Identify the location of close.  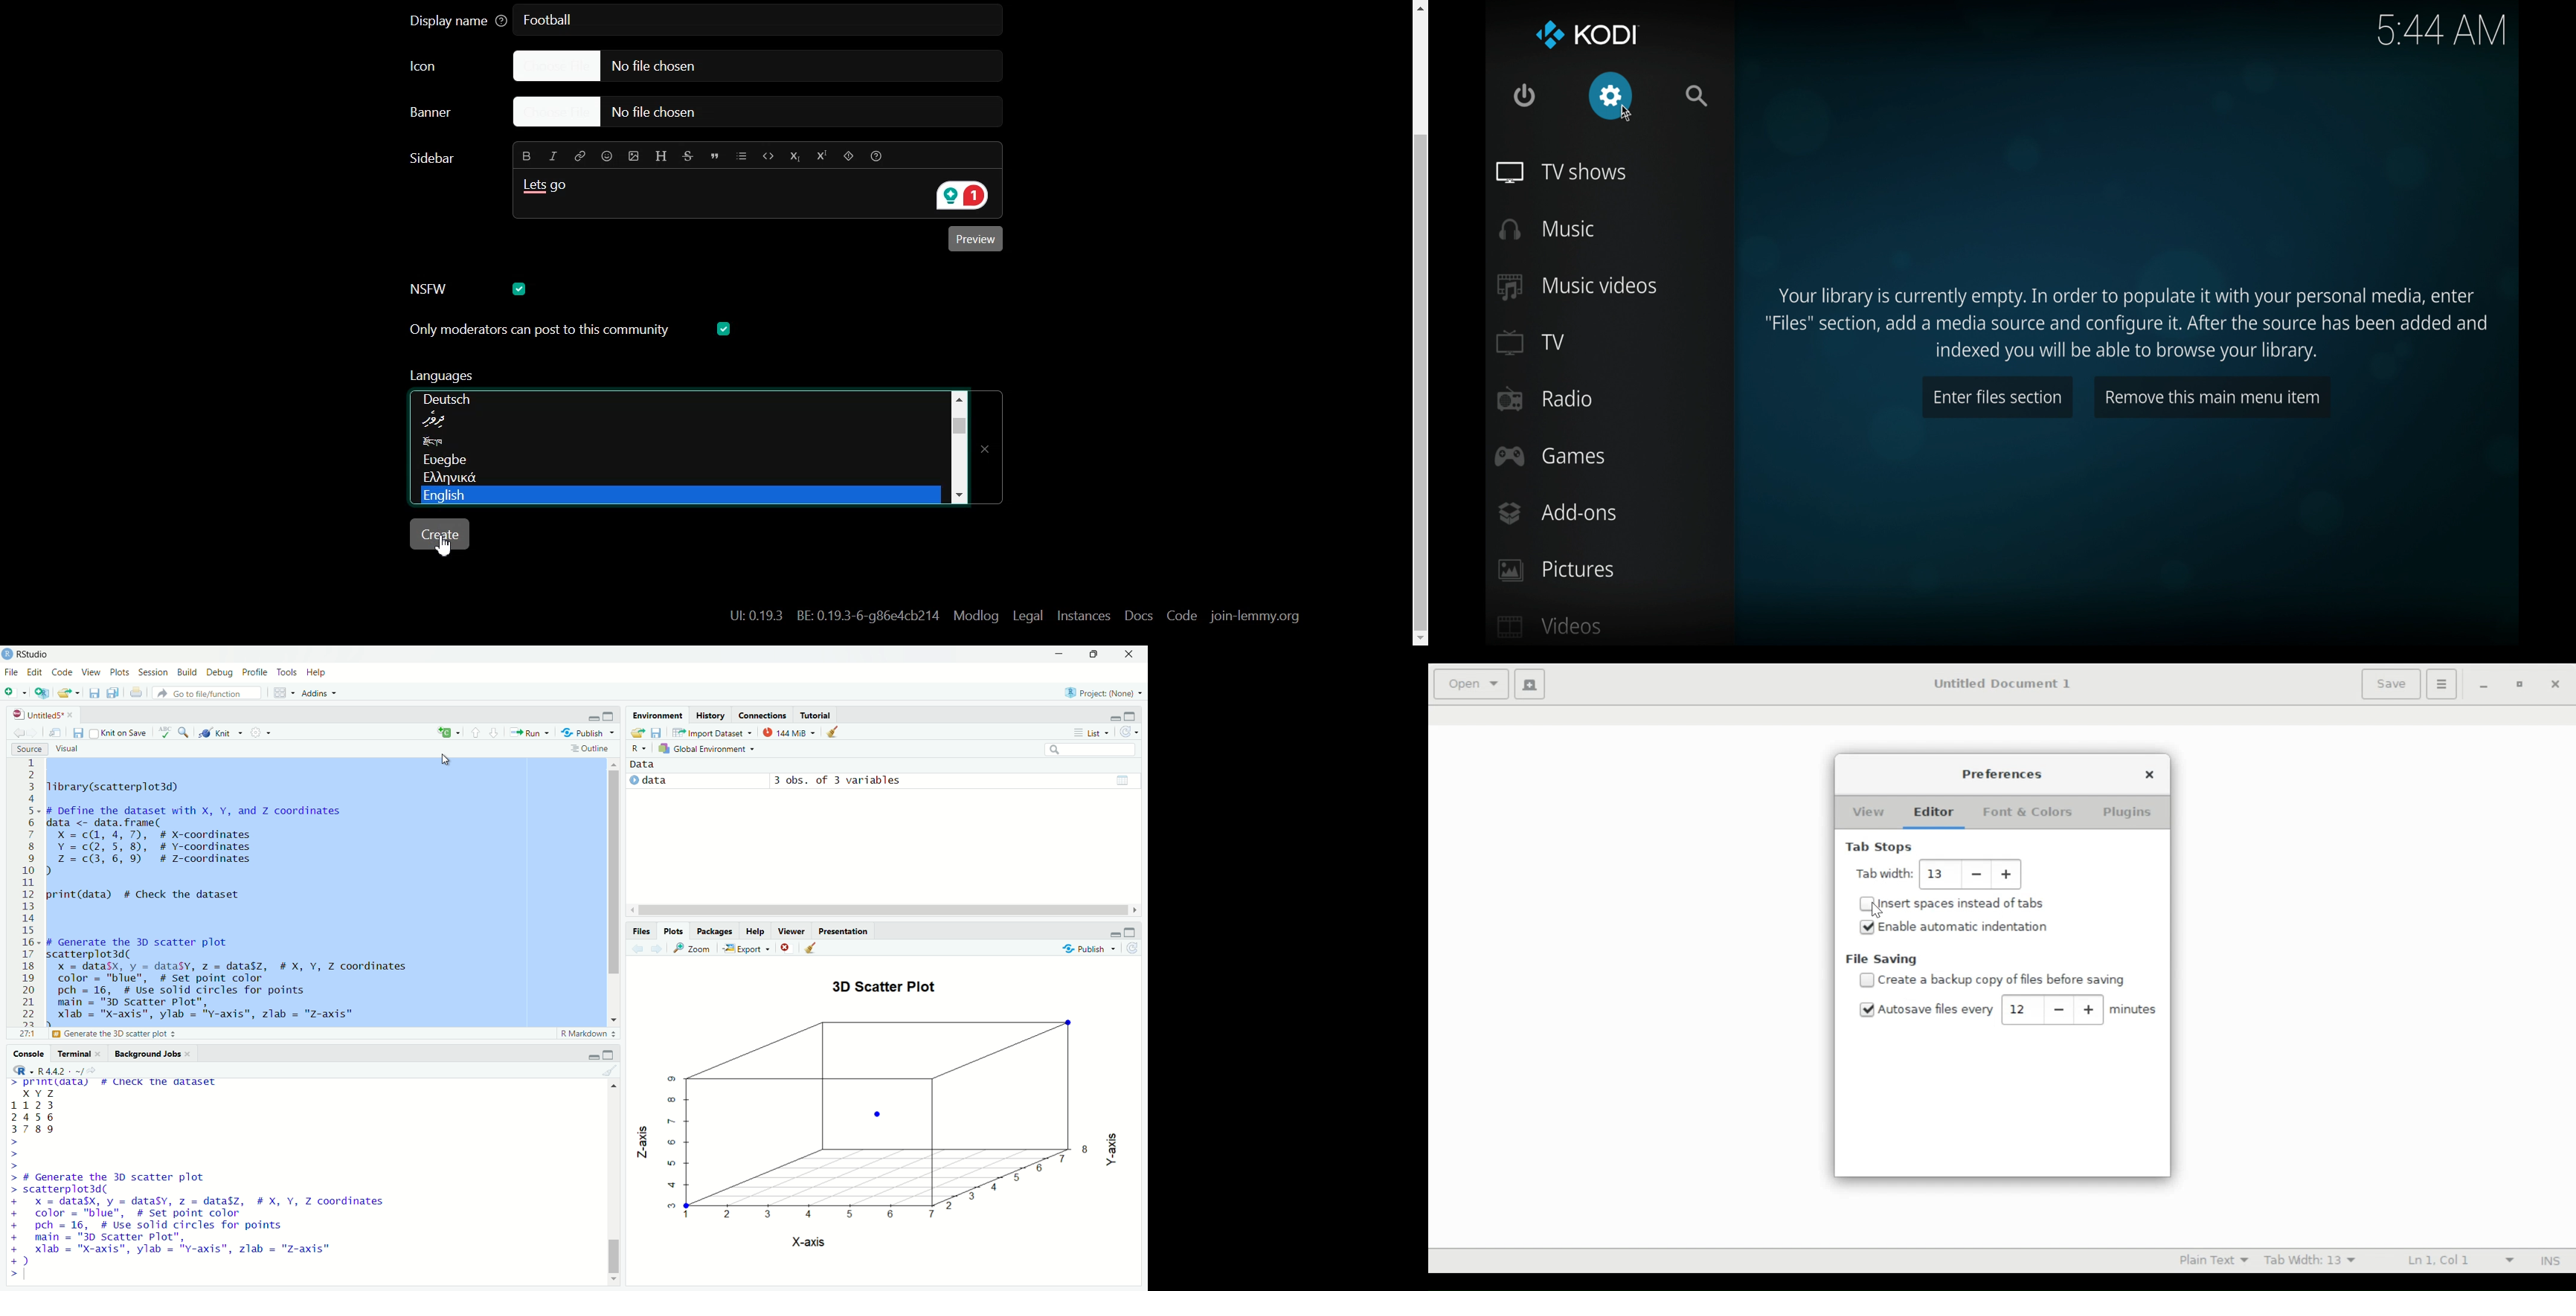
(190, 1055).